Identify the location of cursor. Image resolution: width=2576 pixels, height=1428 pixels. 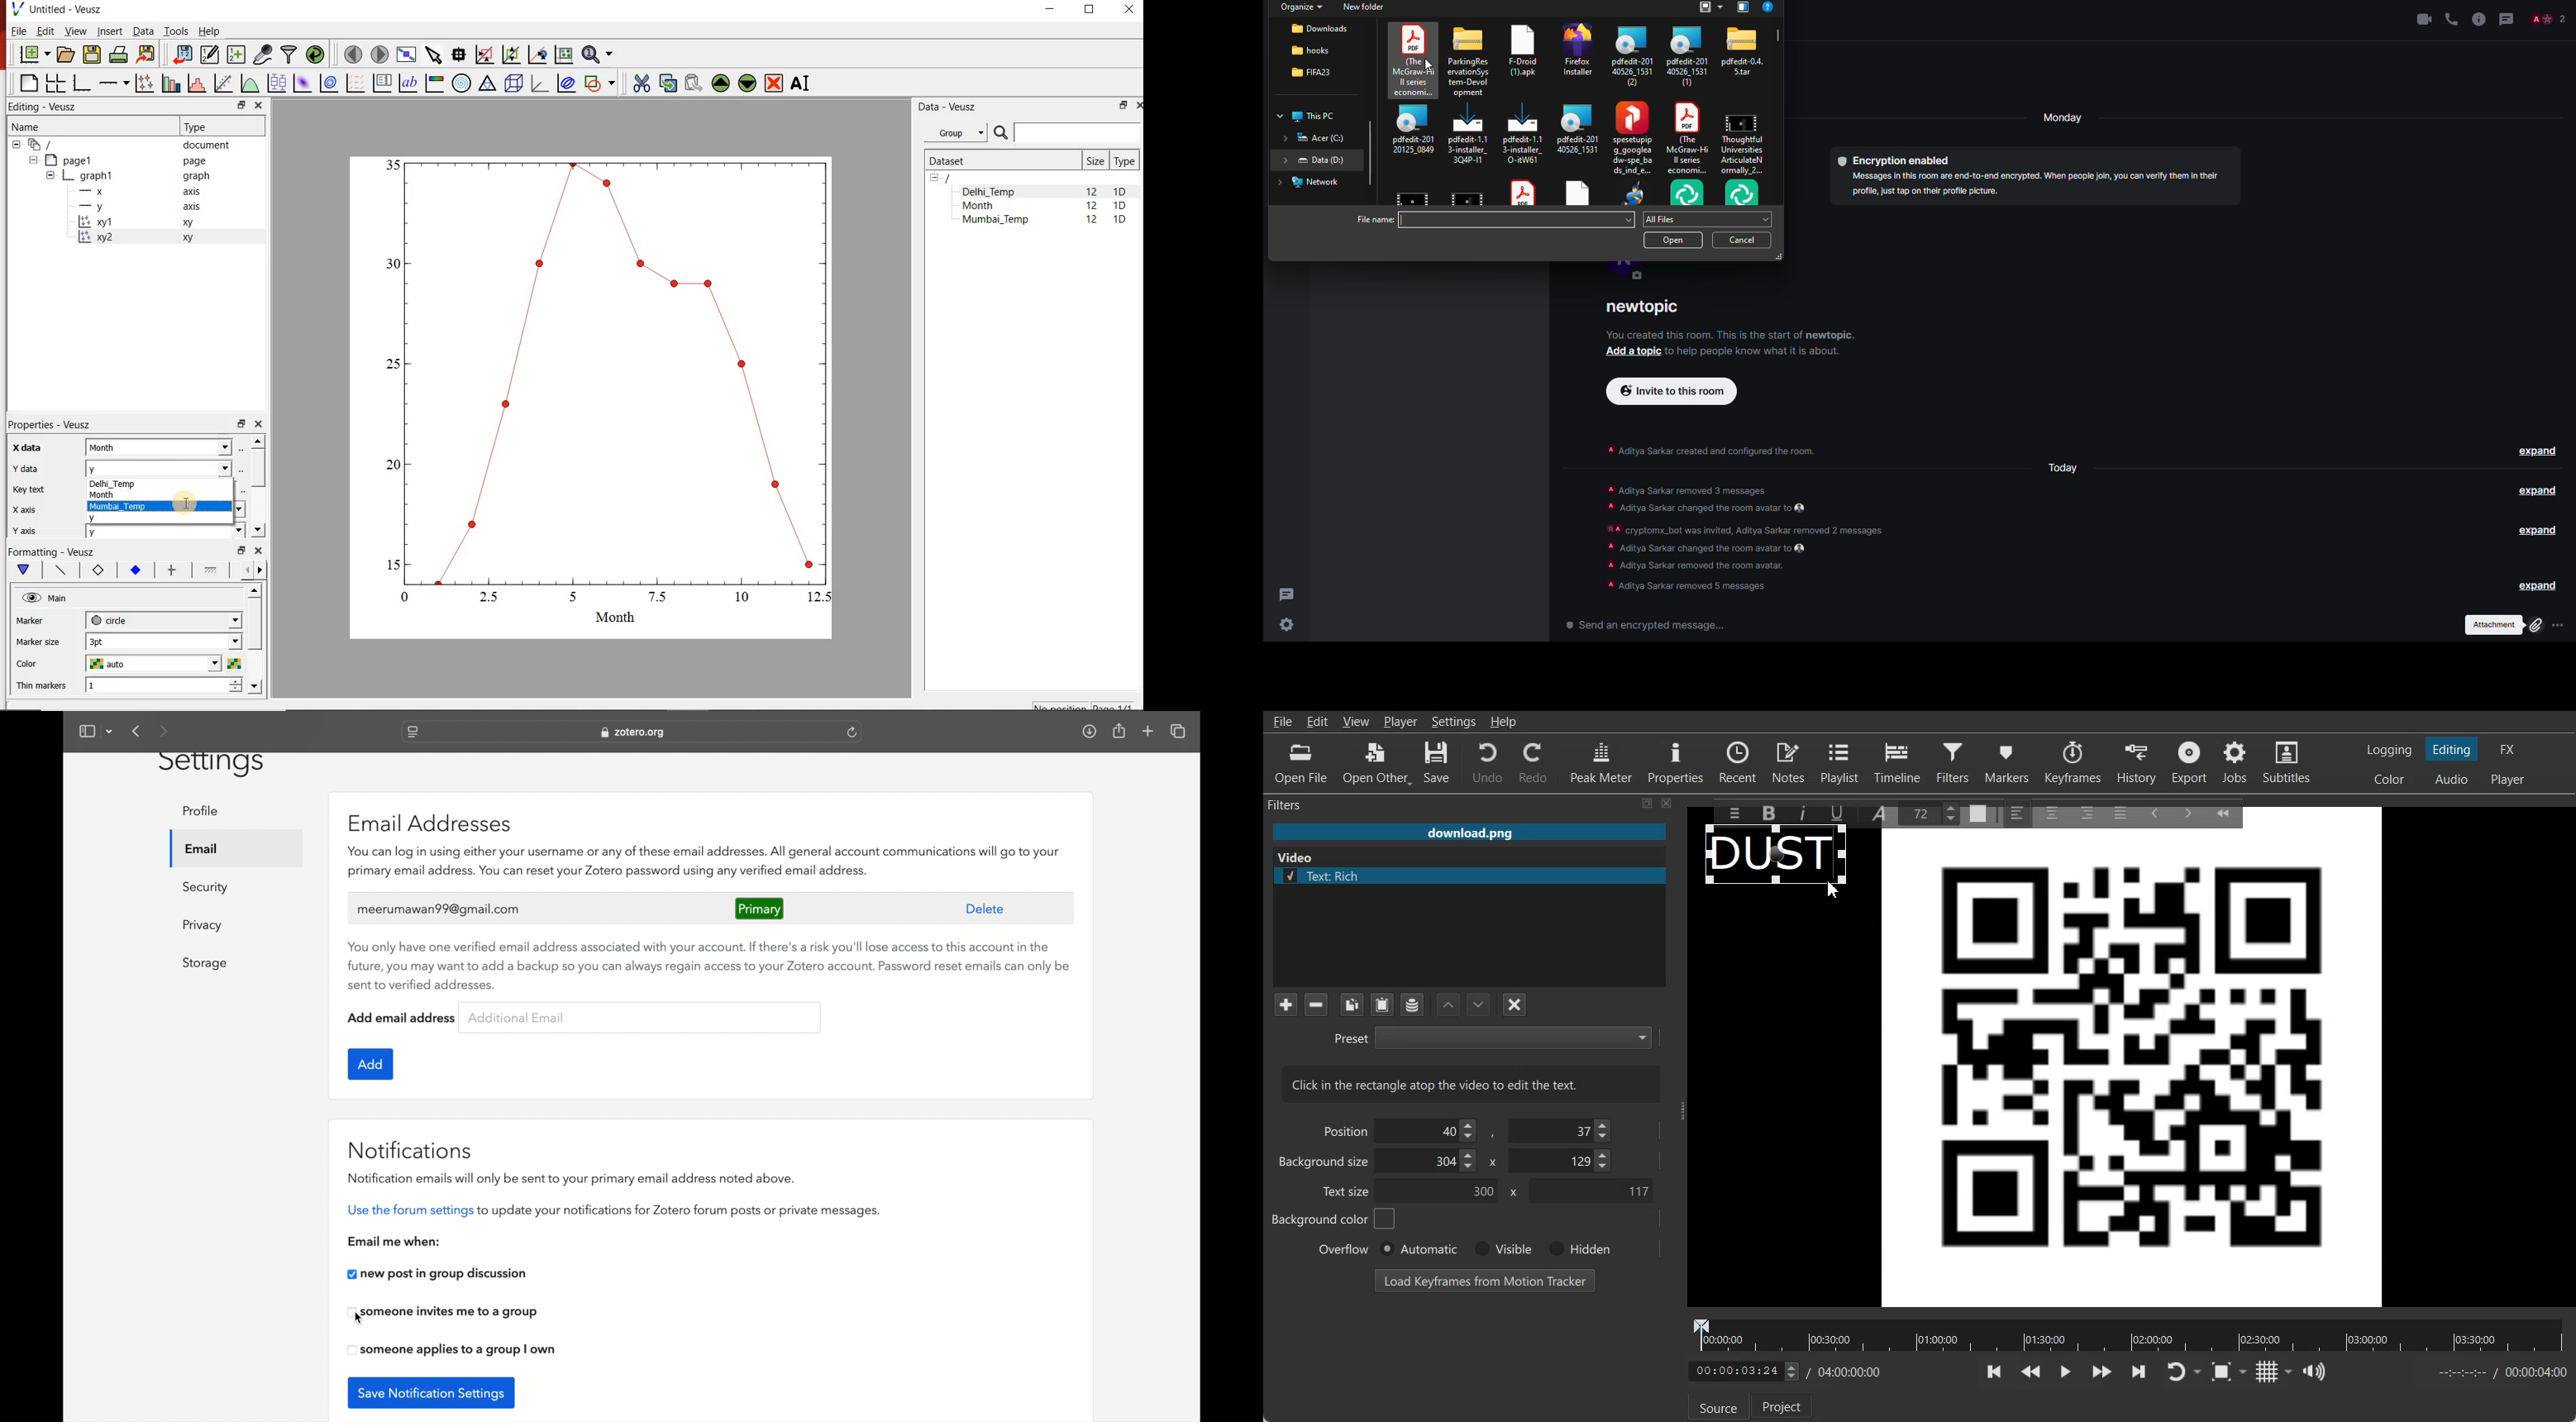
(2543, 635).